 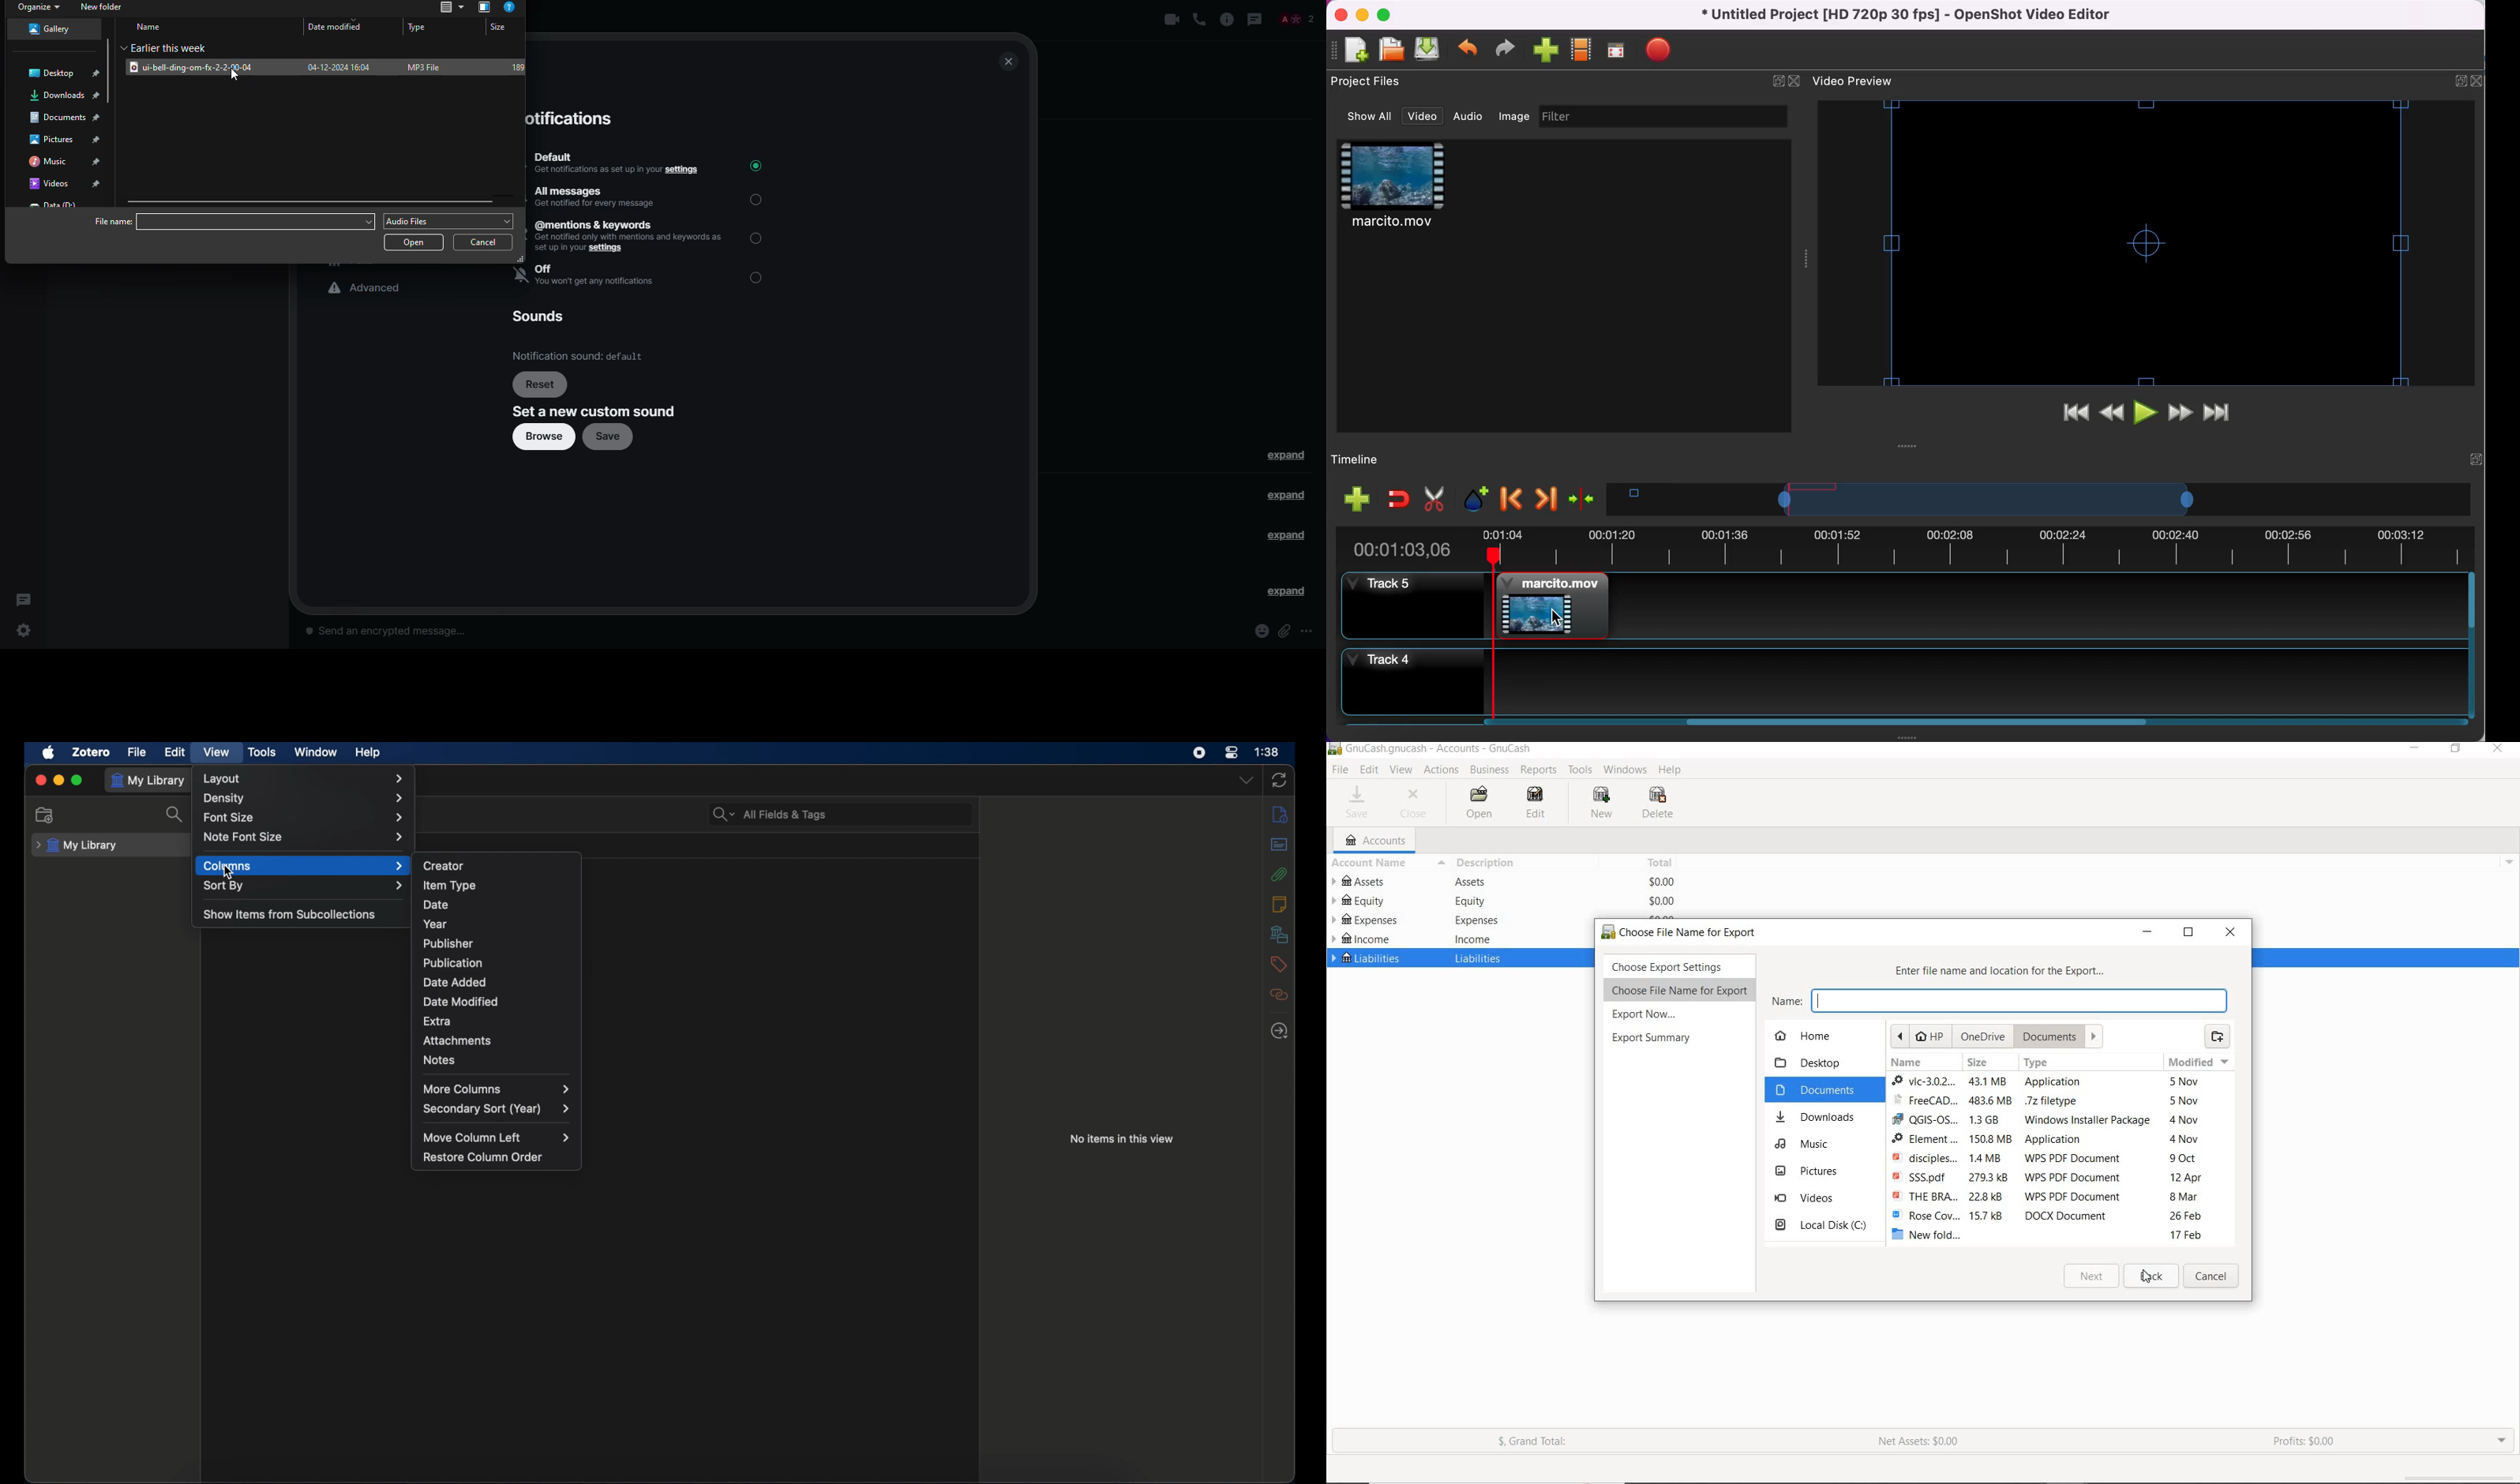 I want to click on attach, so click(x=1286, y=631).